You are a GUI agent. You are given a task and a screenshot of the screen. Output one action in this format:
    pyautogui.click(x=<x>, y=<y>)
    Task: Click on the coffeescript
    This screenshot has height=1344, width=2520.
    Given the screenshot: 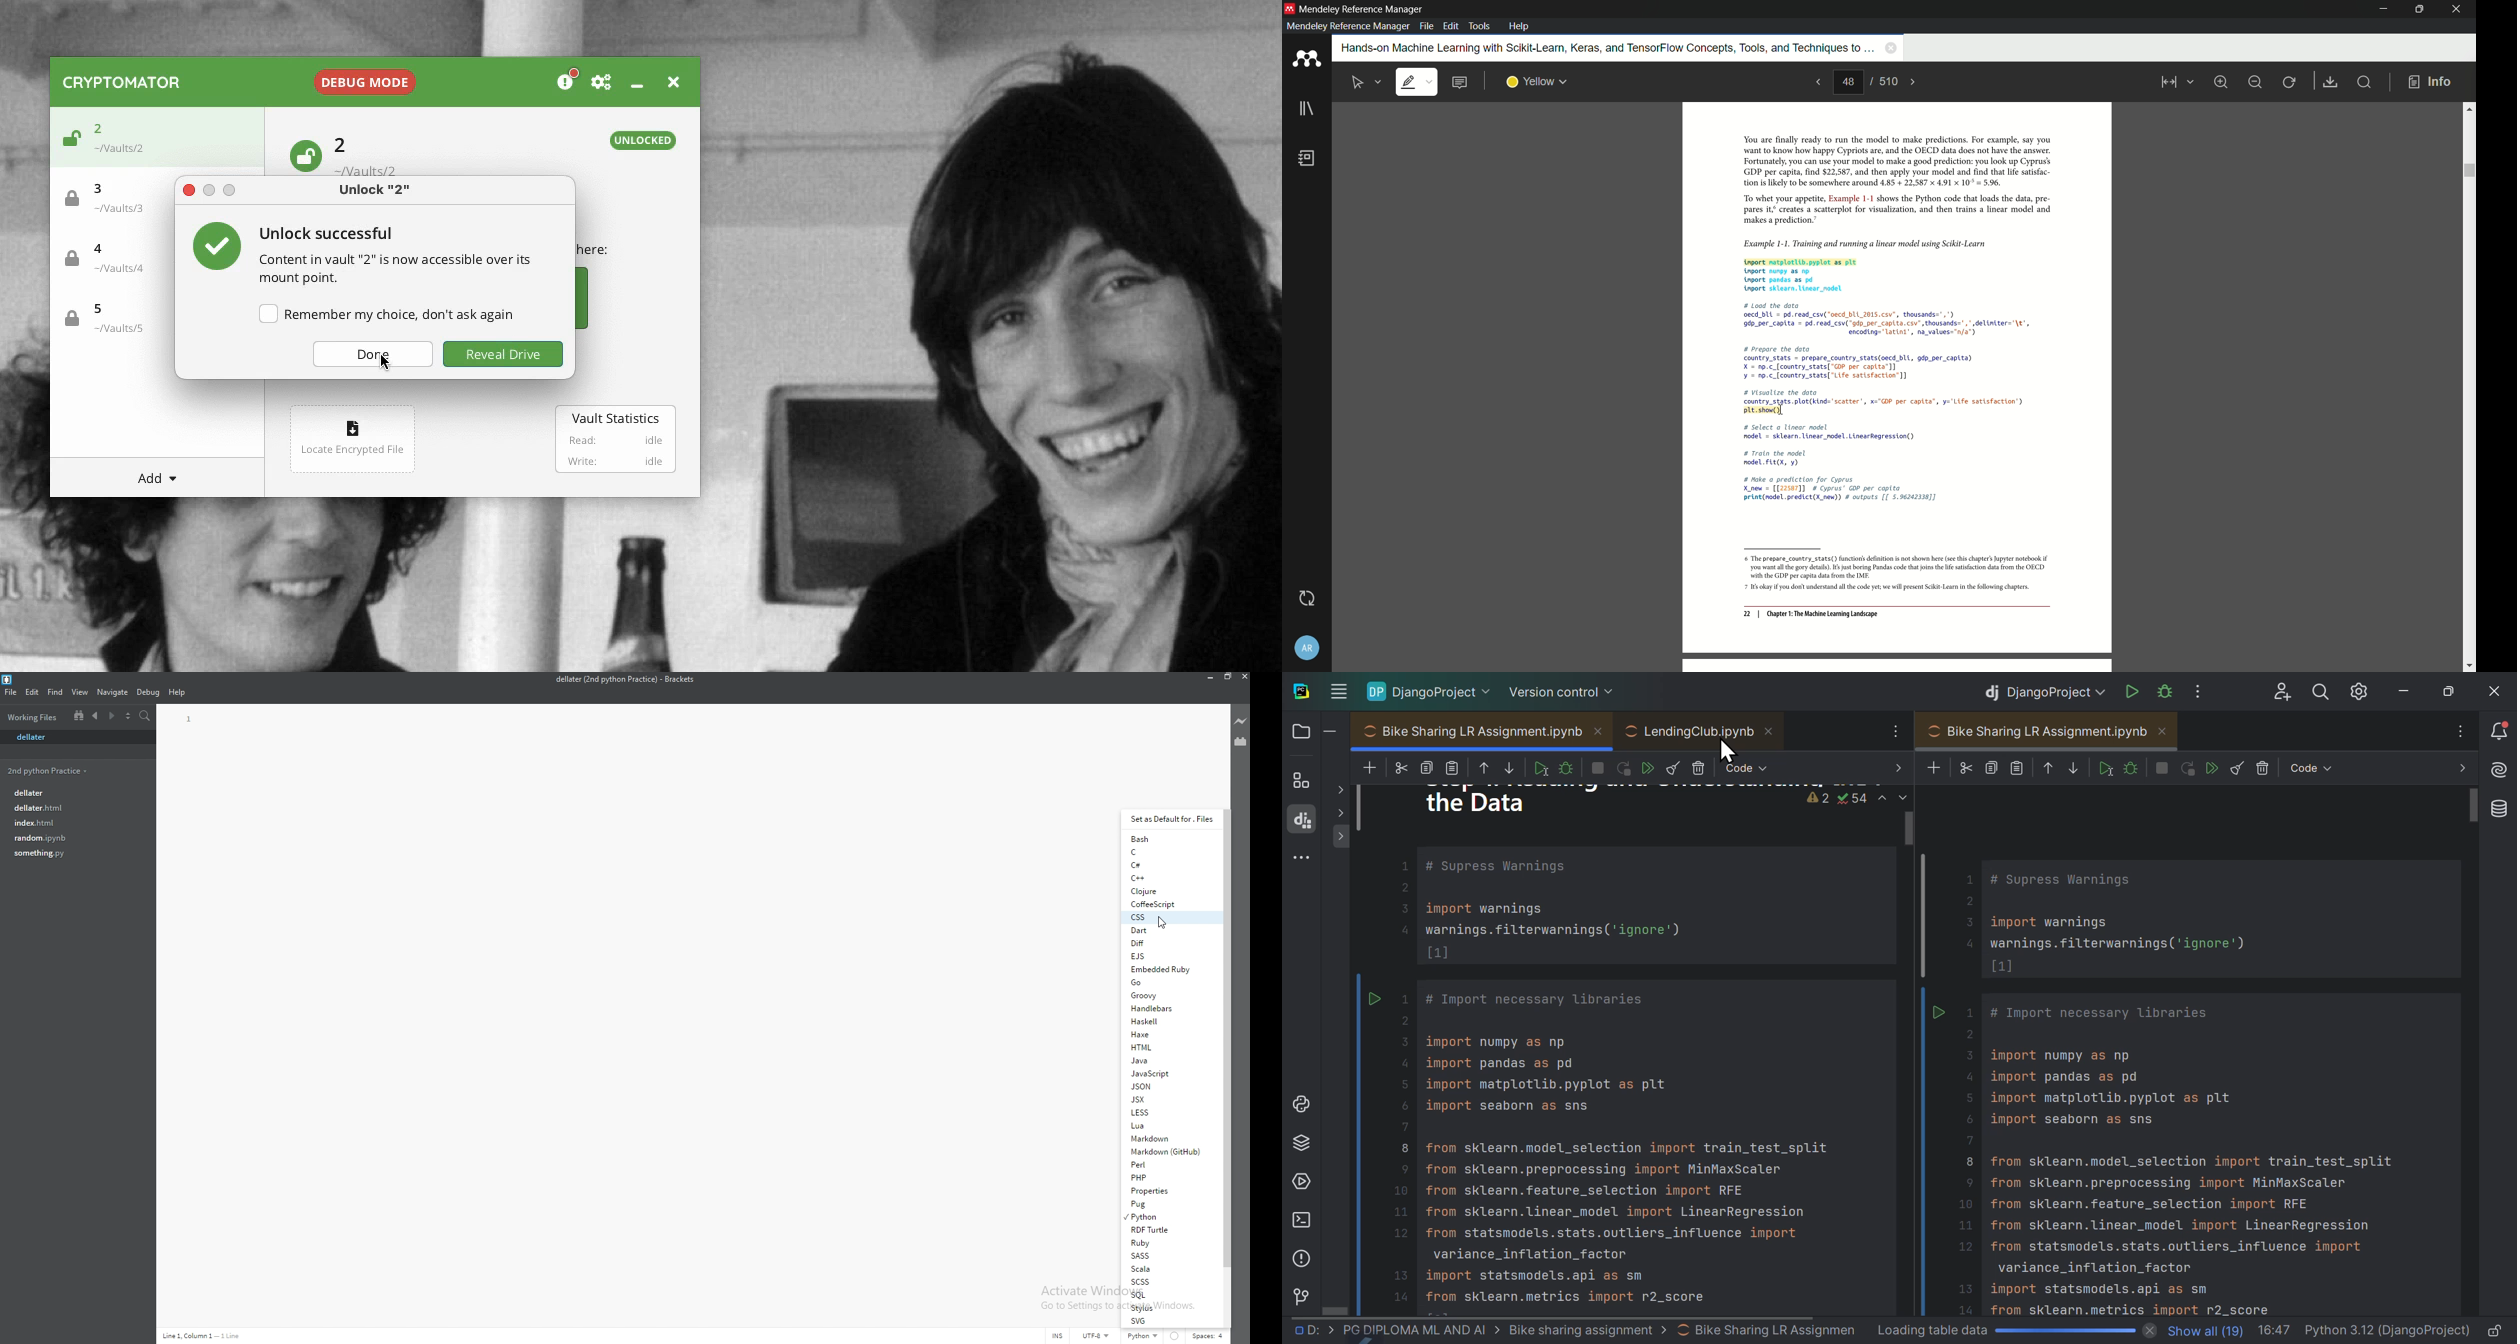 What is the action you would take?
    pyautogui.click(x=1169, y=904)
    